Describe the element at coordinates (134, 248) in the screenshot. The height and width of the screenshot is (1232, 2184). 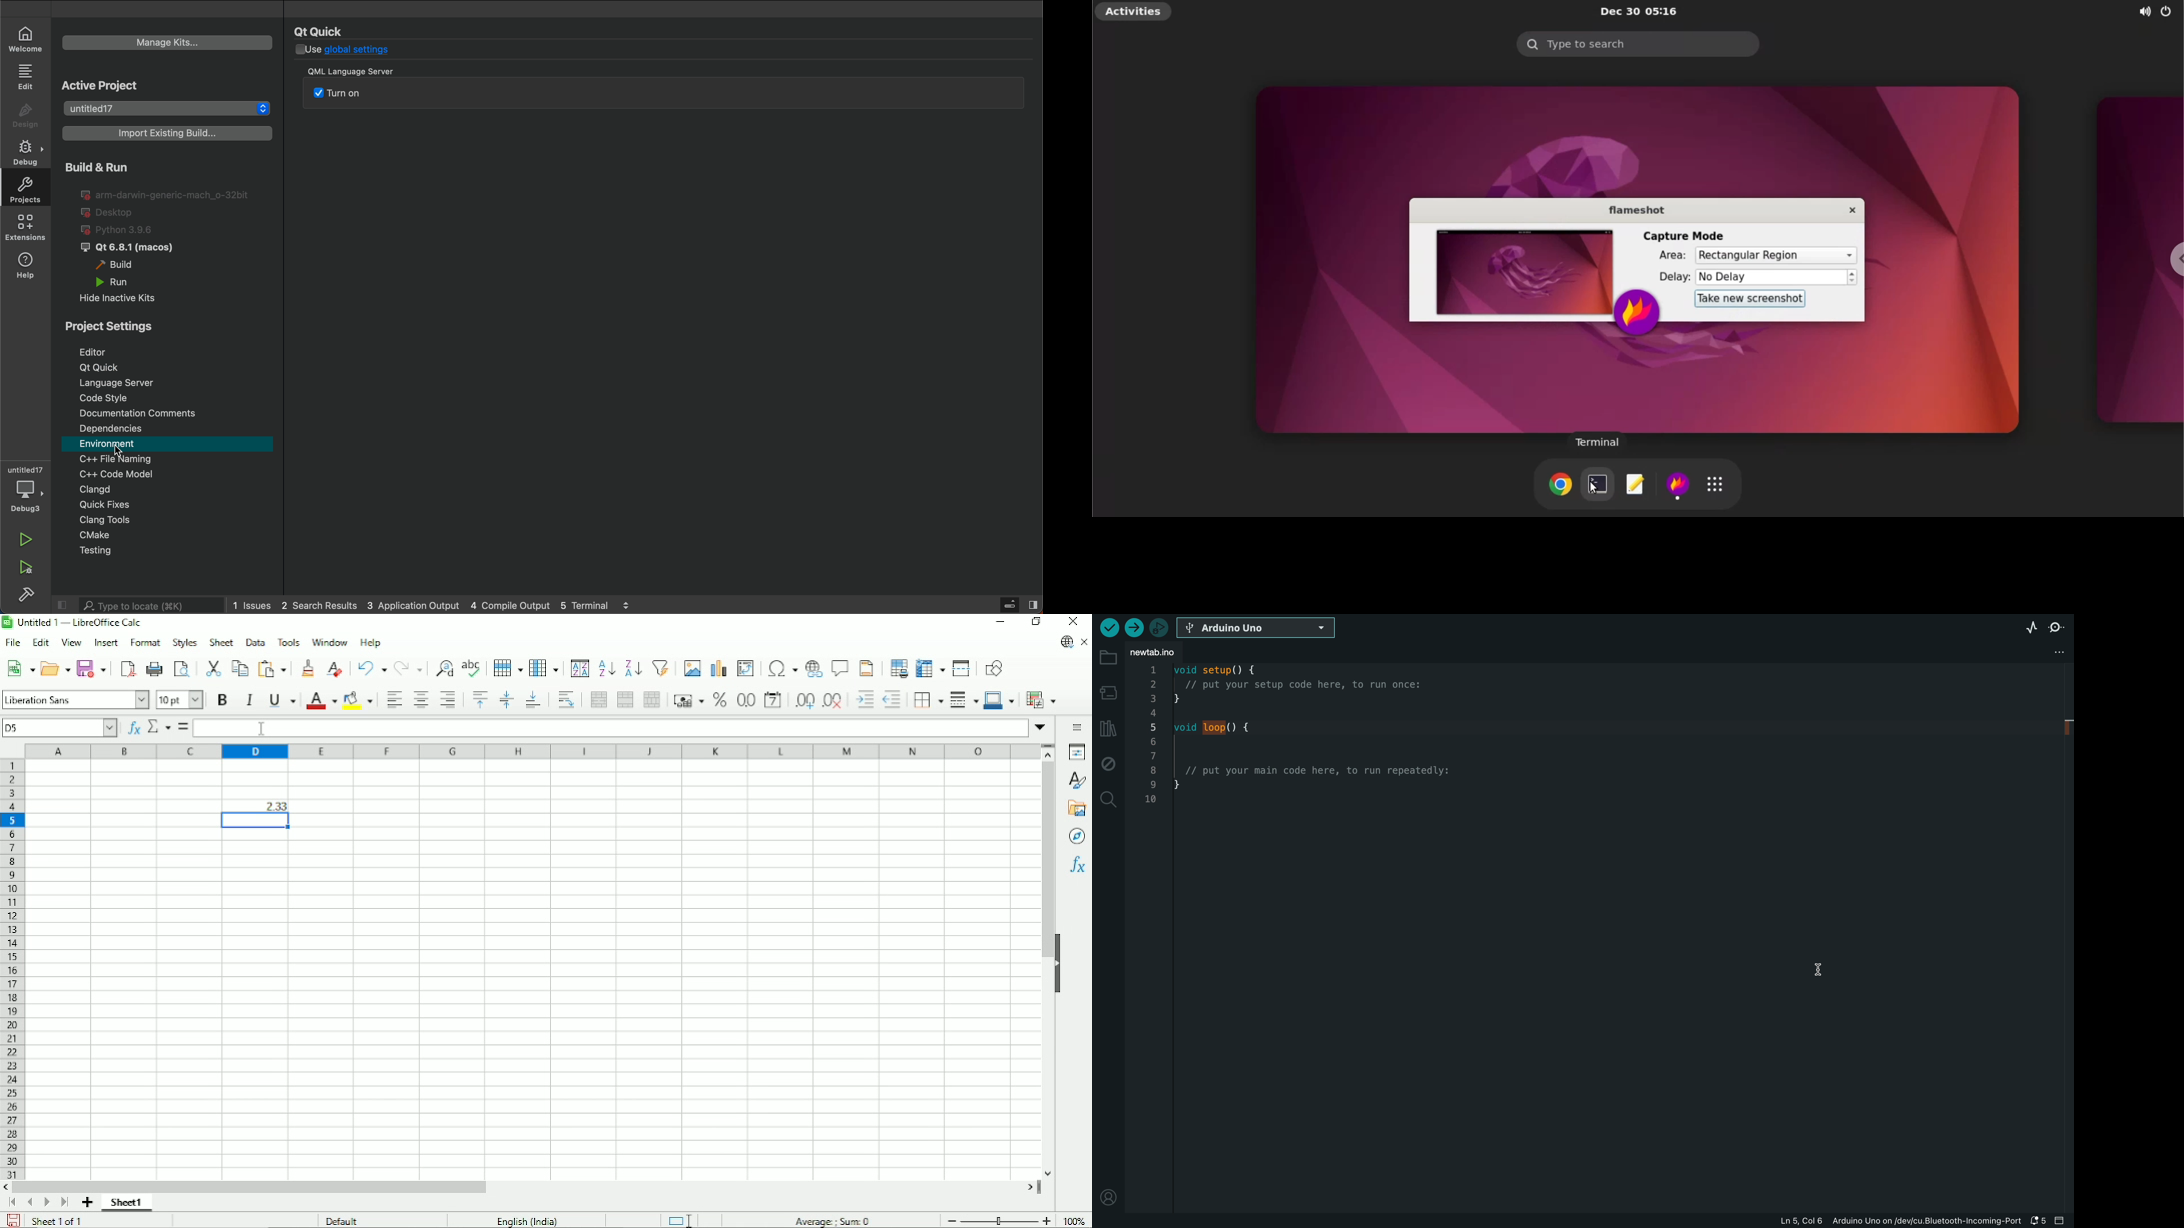
I see `J Qt 6.8.1 (macos)` at that location.